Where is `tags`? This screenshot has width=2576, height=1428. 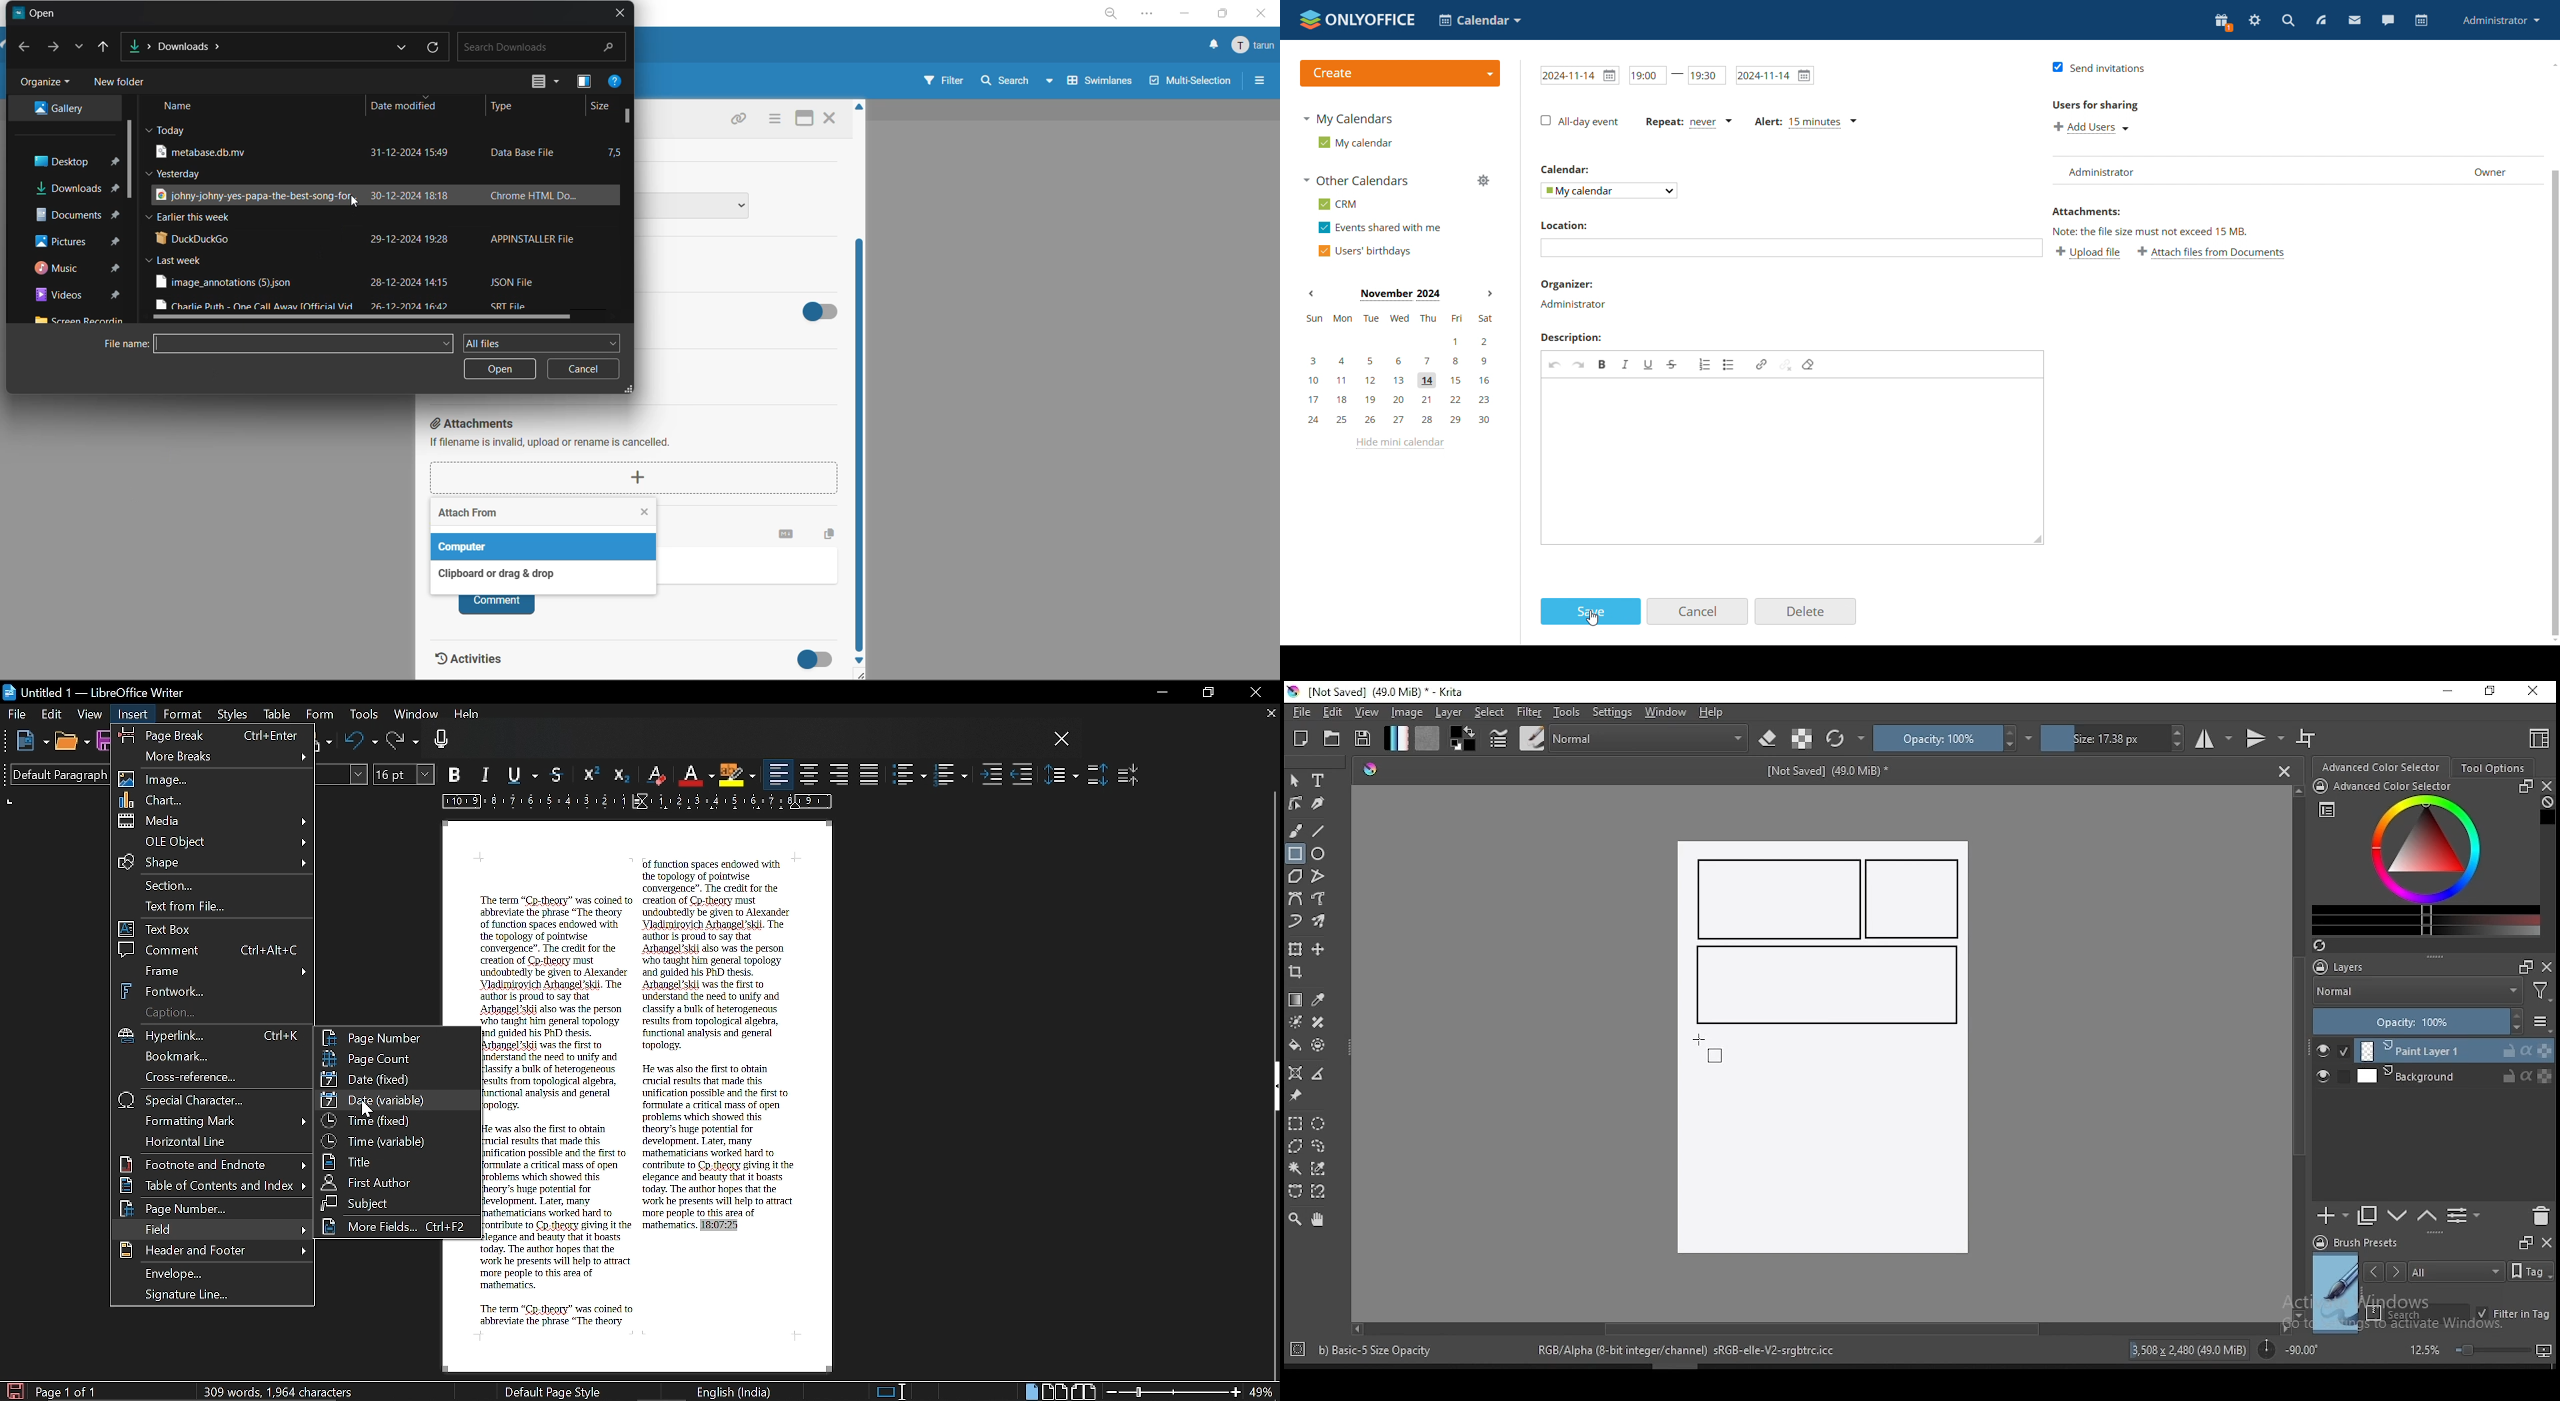
tags is located at coordinates (2456, 1271).